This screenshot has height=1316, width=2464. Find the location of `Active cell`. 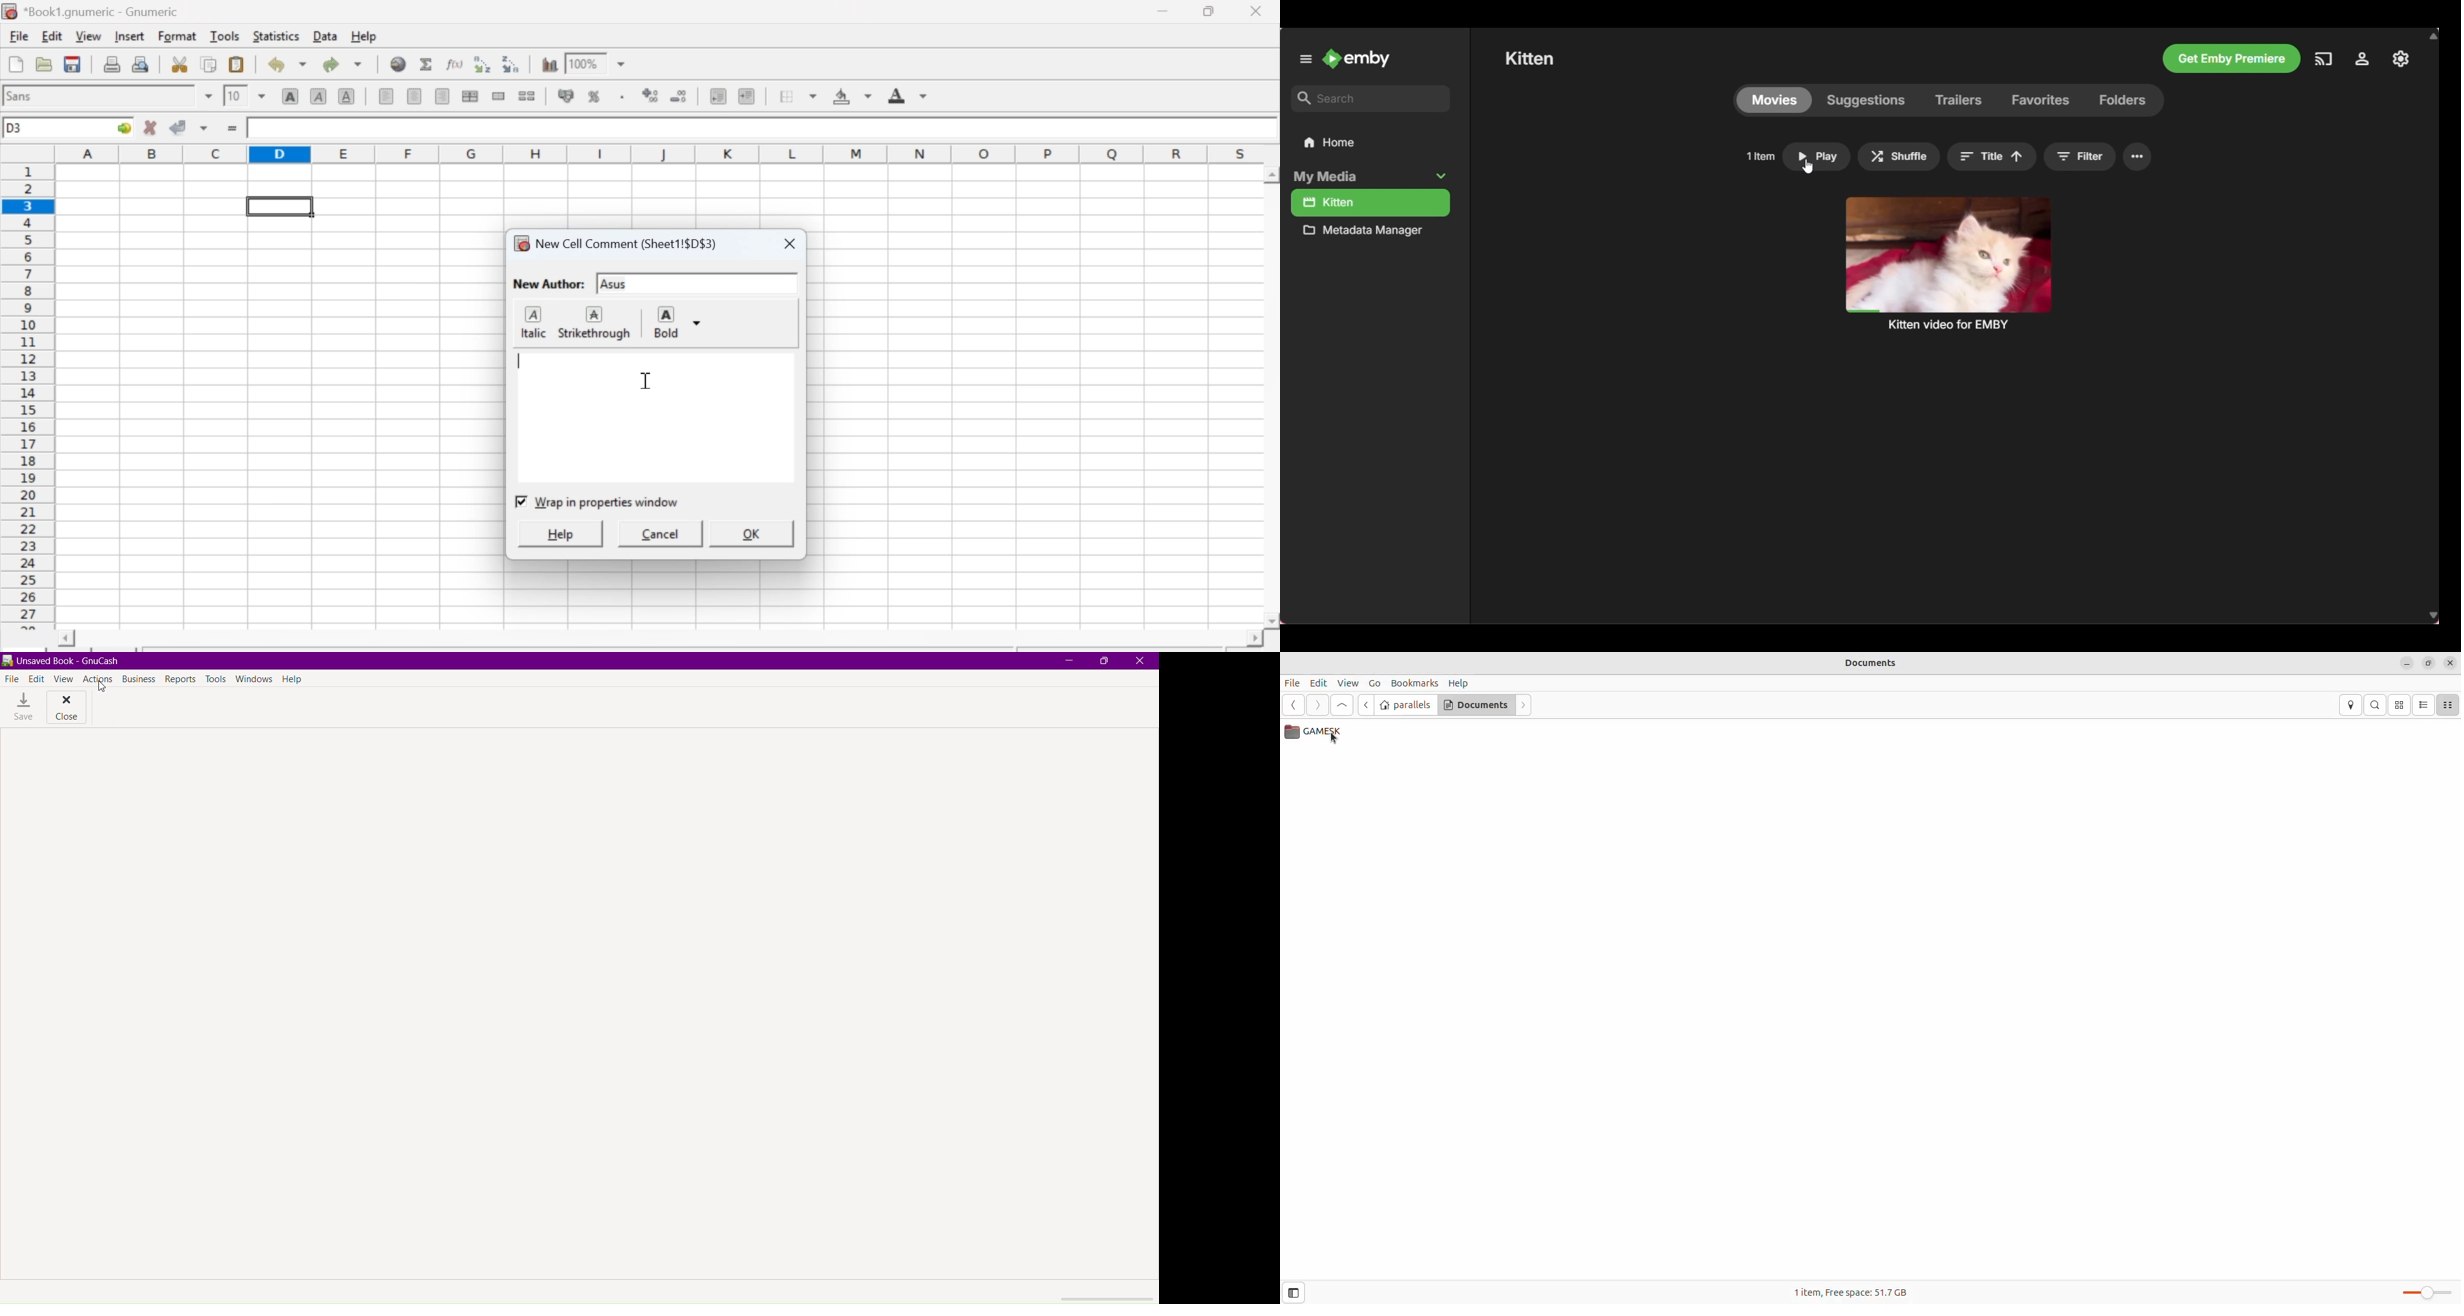

Active cell is located at coordinates (70, 128).